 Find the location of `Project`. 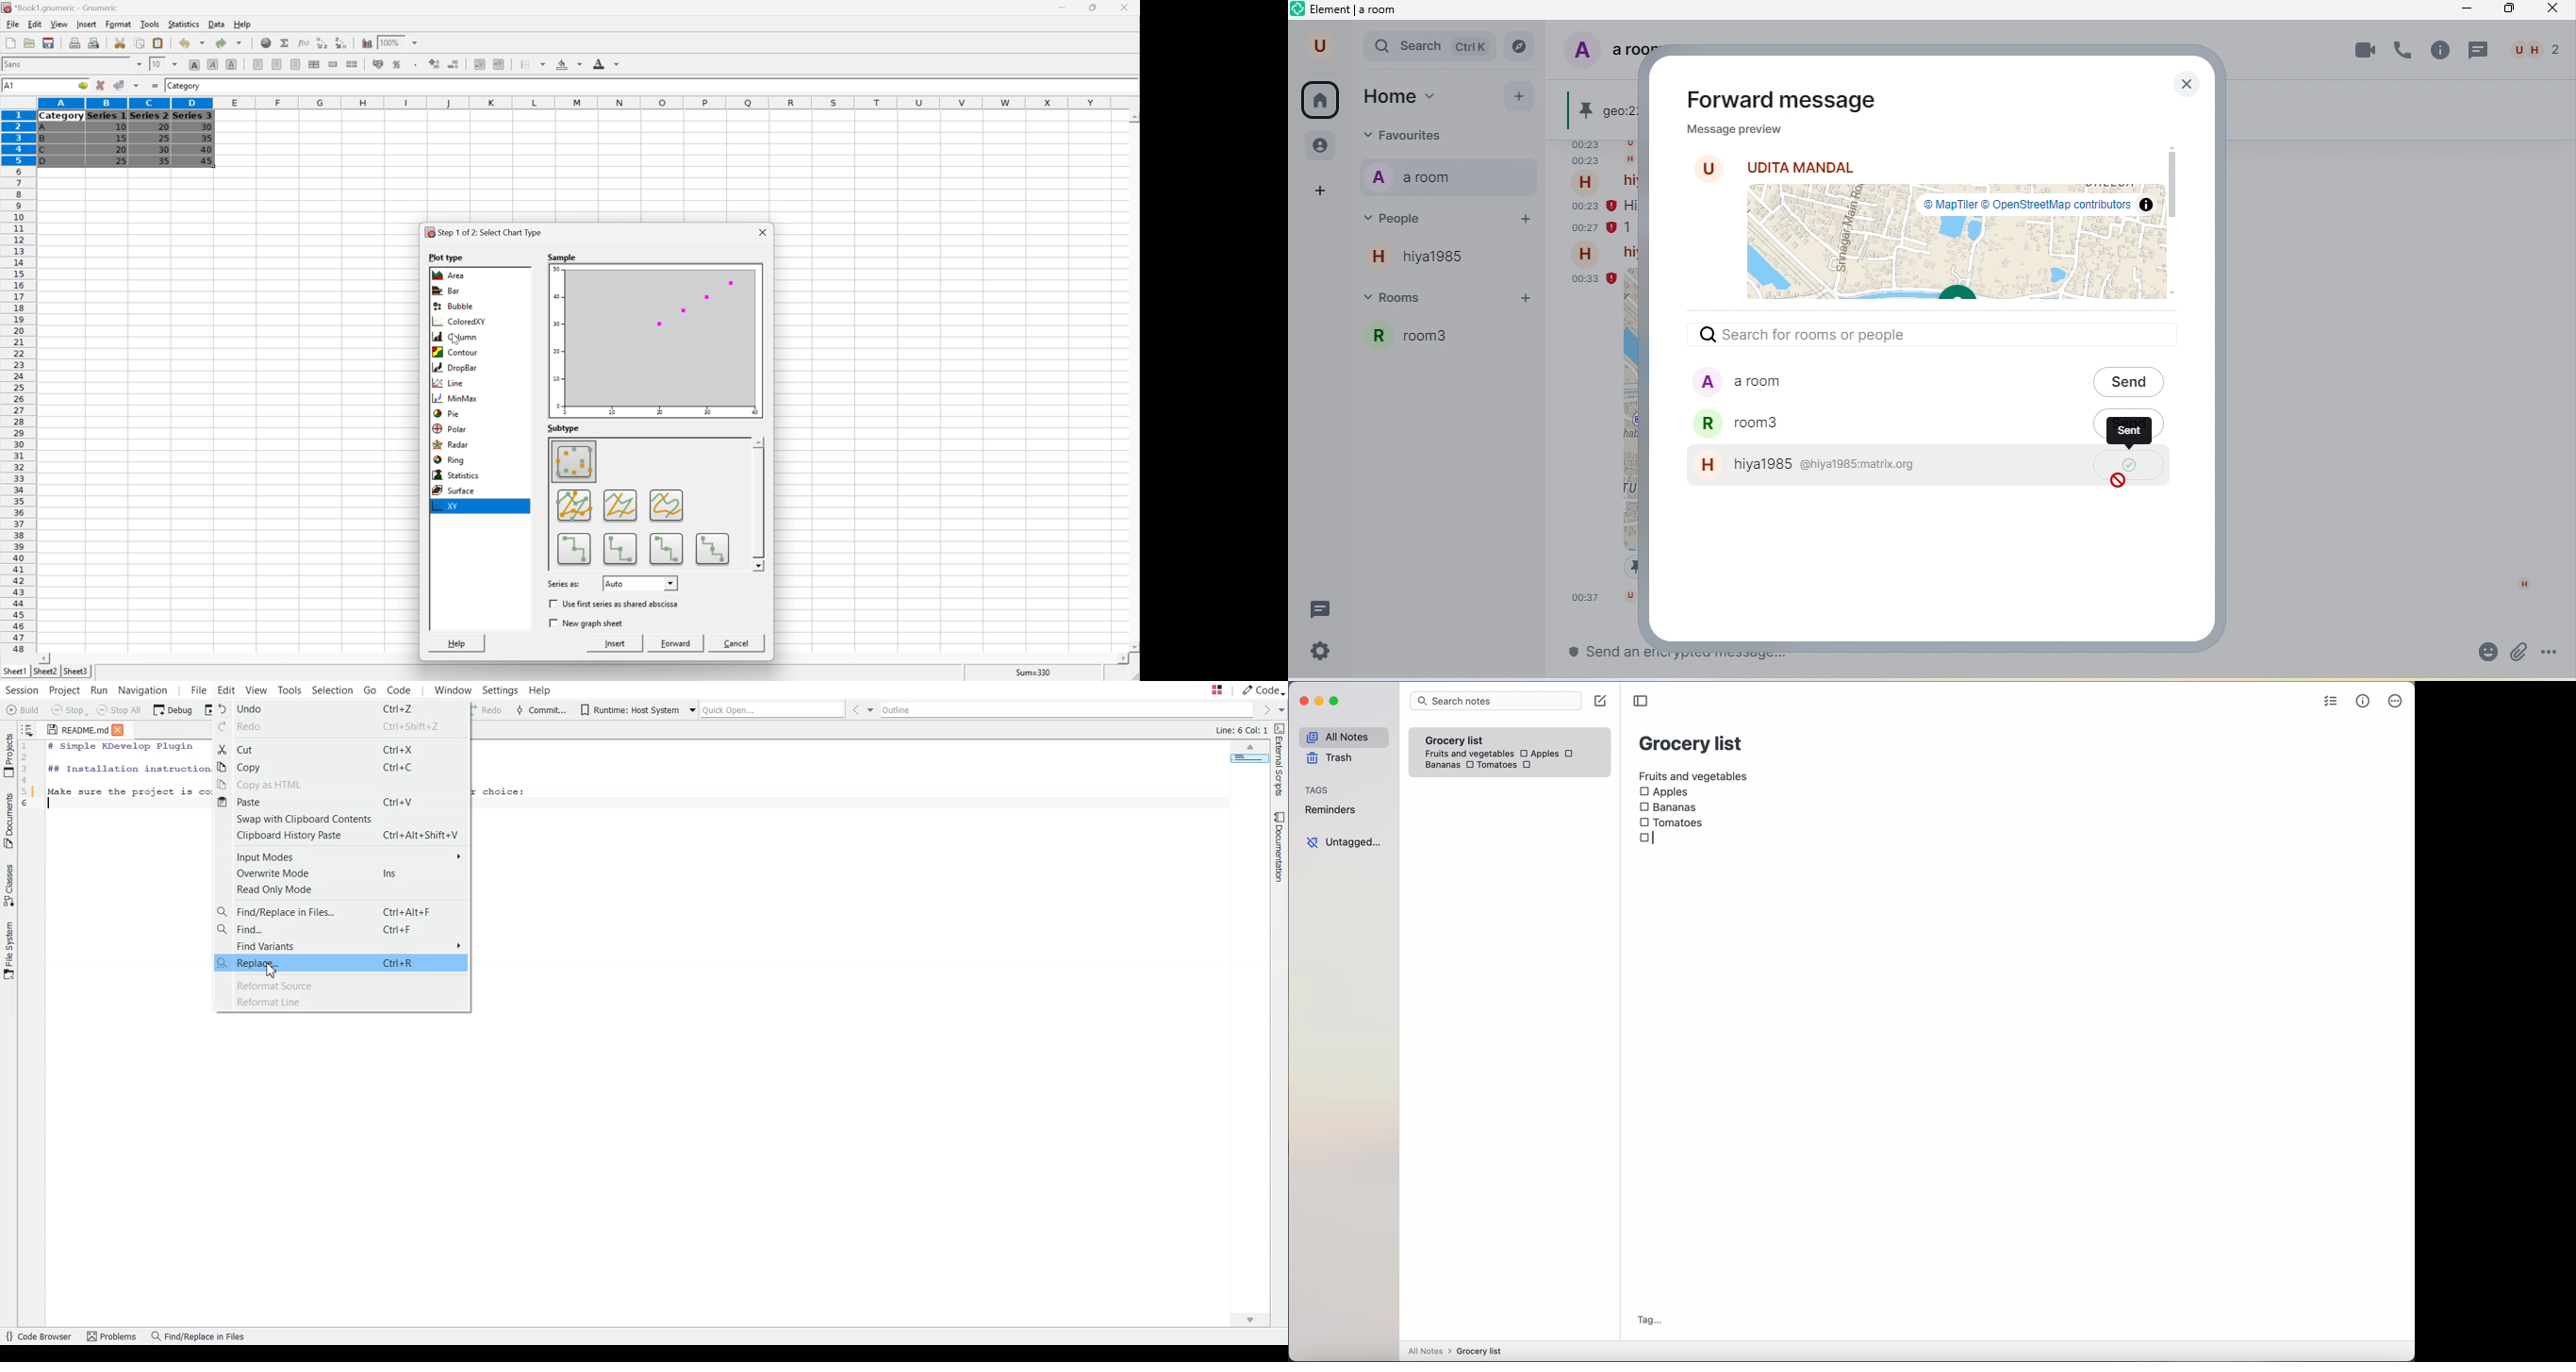

Project is located at coordinates (65, 689).